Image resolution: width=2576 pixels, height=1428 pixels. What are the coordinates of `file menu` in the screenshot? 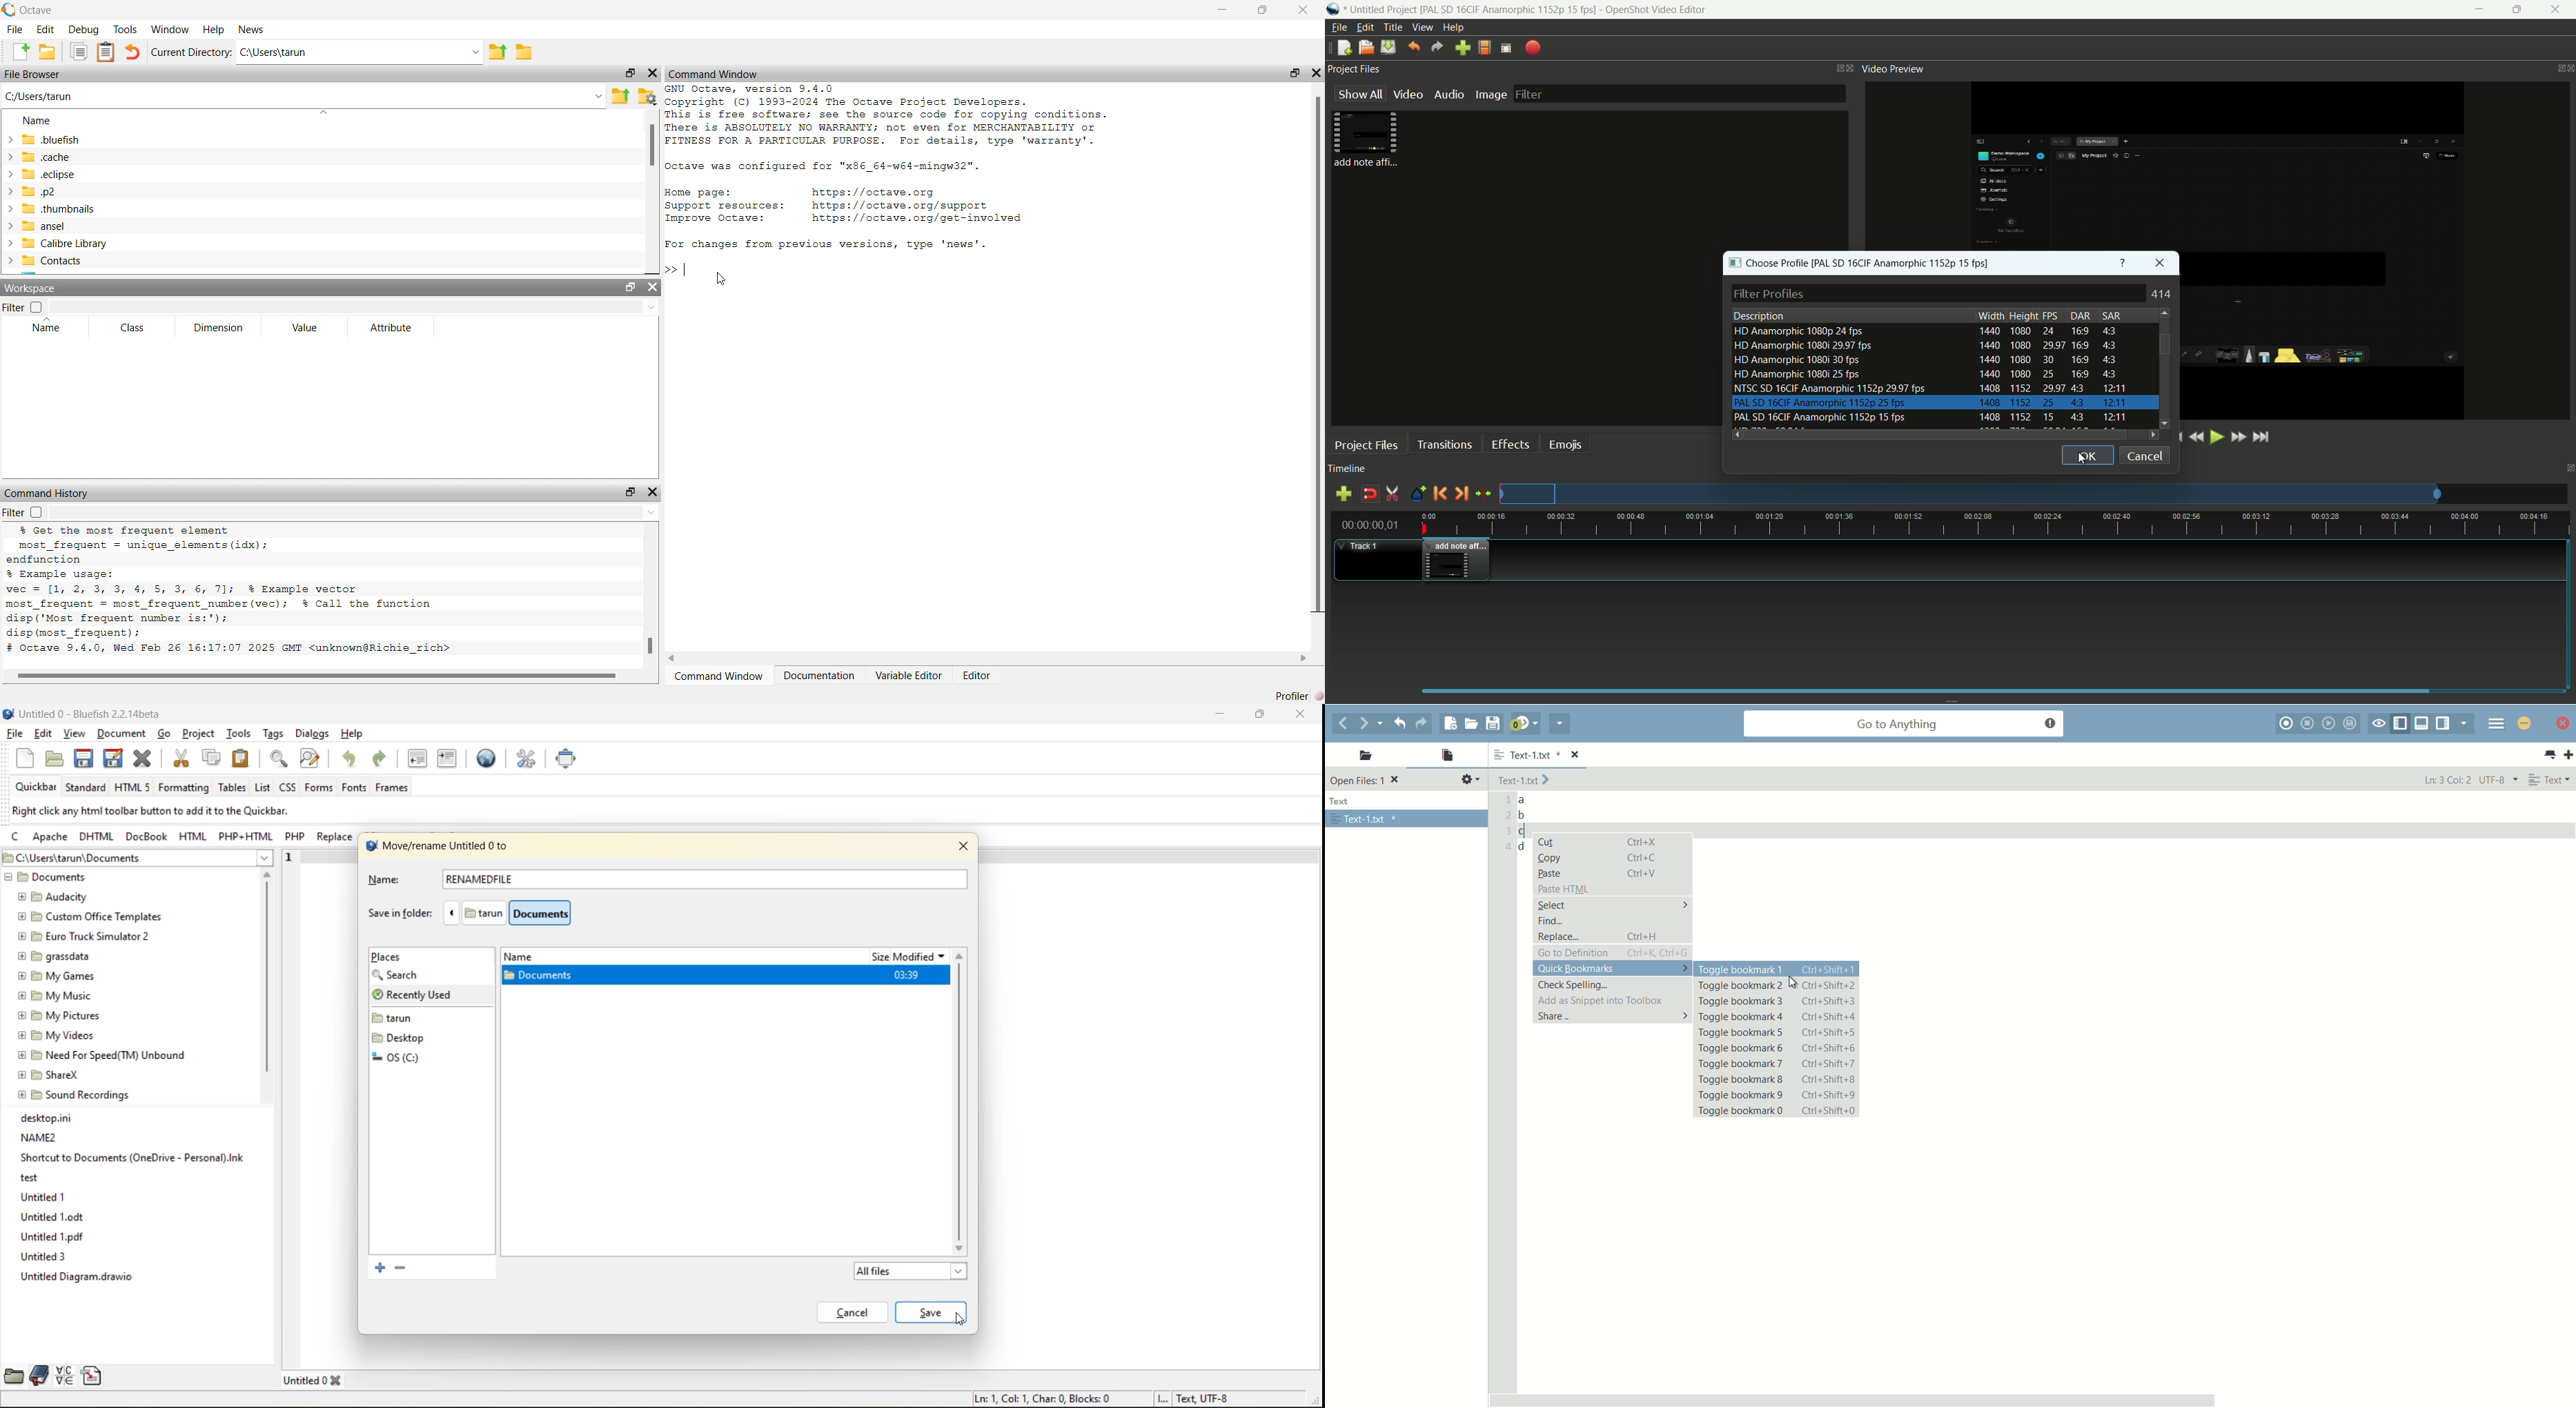 It's located at (1337, 28).